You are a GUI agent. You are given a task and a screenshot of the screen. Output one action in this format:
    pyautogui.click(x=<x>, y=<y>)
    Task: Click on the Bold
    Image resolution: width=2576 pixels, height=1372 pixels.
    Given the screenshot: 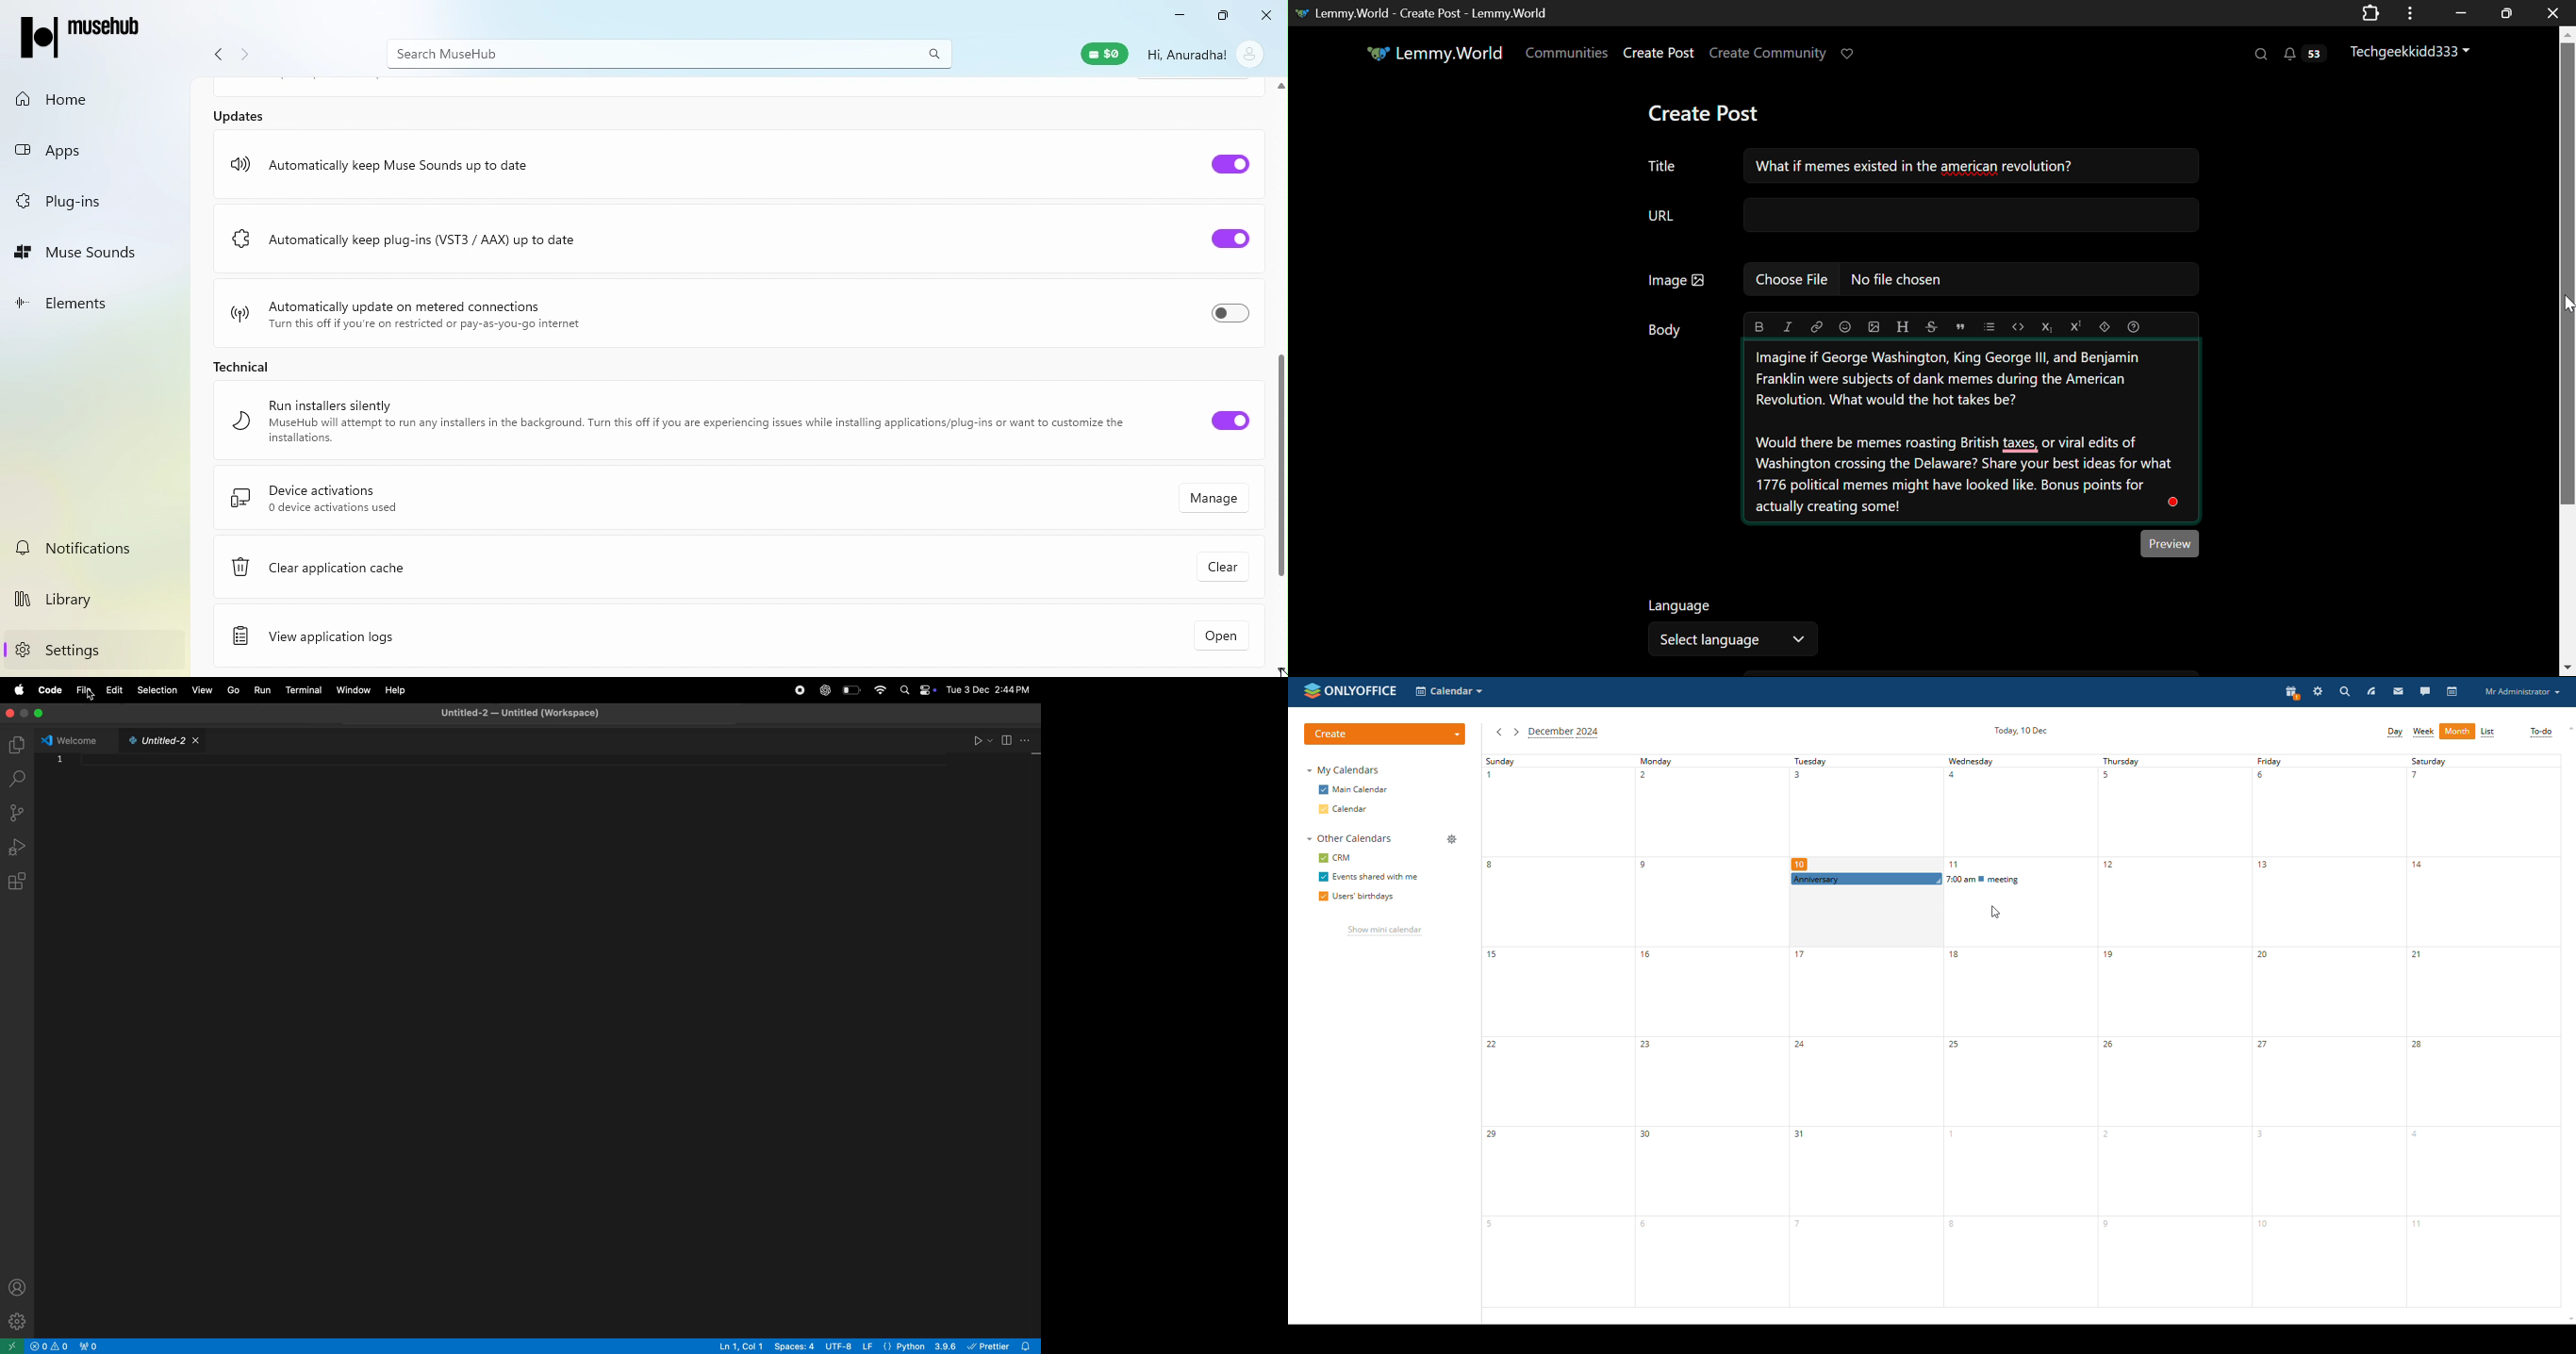 What is the action you would take?
    pyautogui.click(x=1758, y=326)
    